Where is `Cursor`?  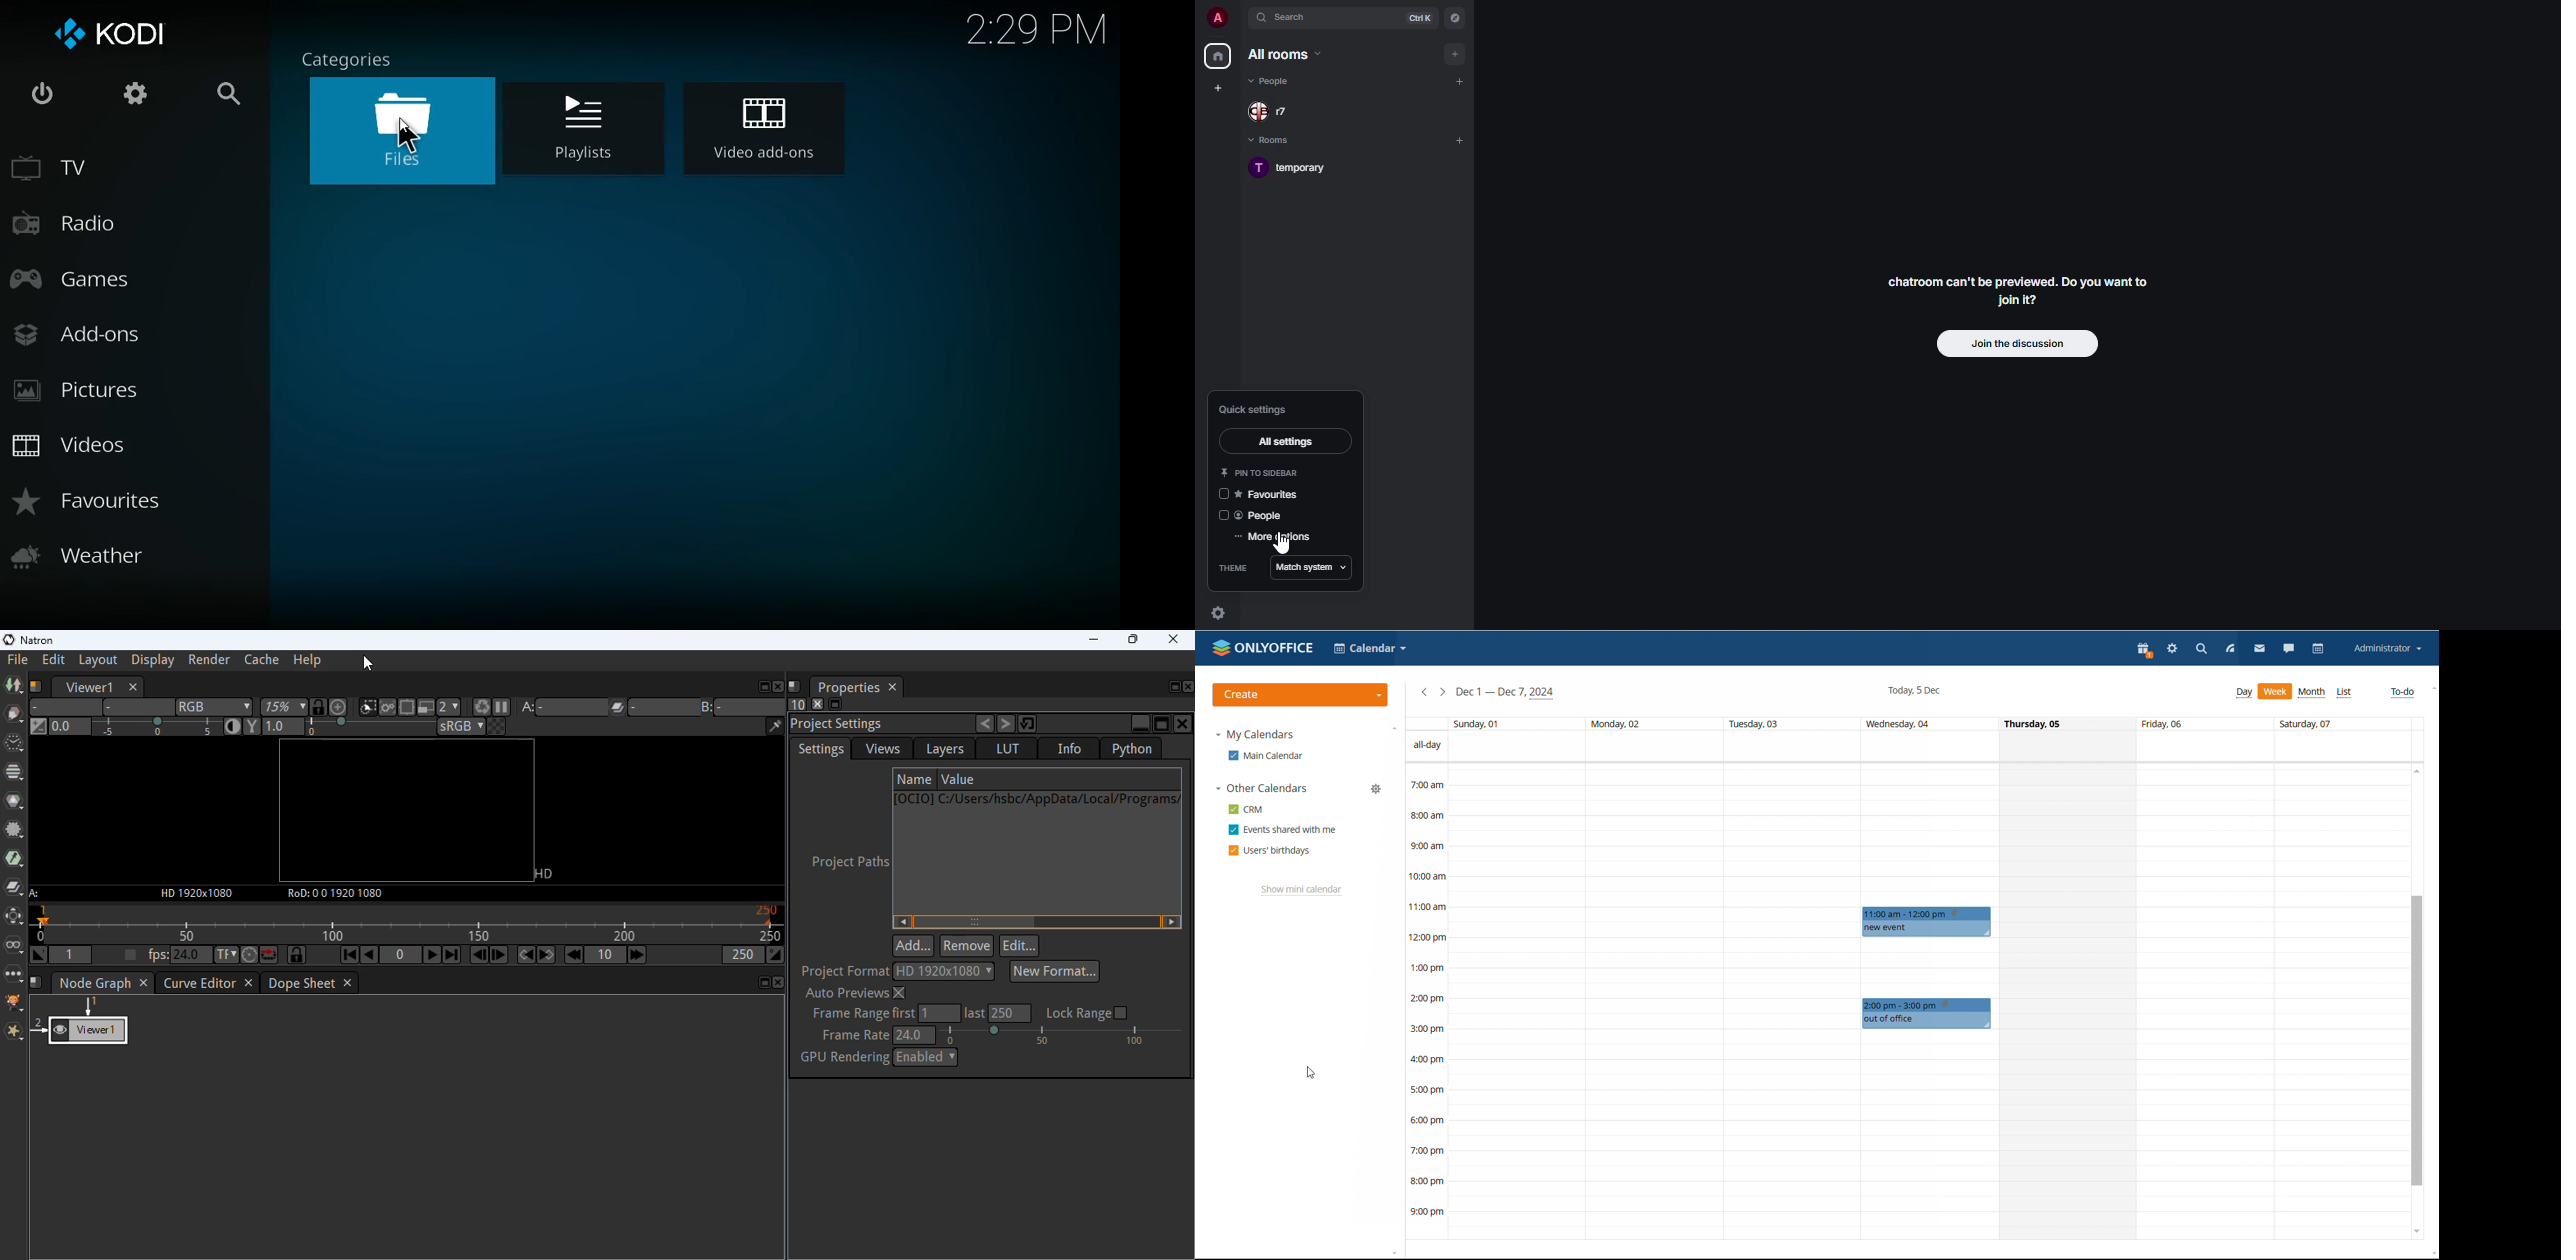 Cursor is located at coordinates (406, 135).